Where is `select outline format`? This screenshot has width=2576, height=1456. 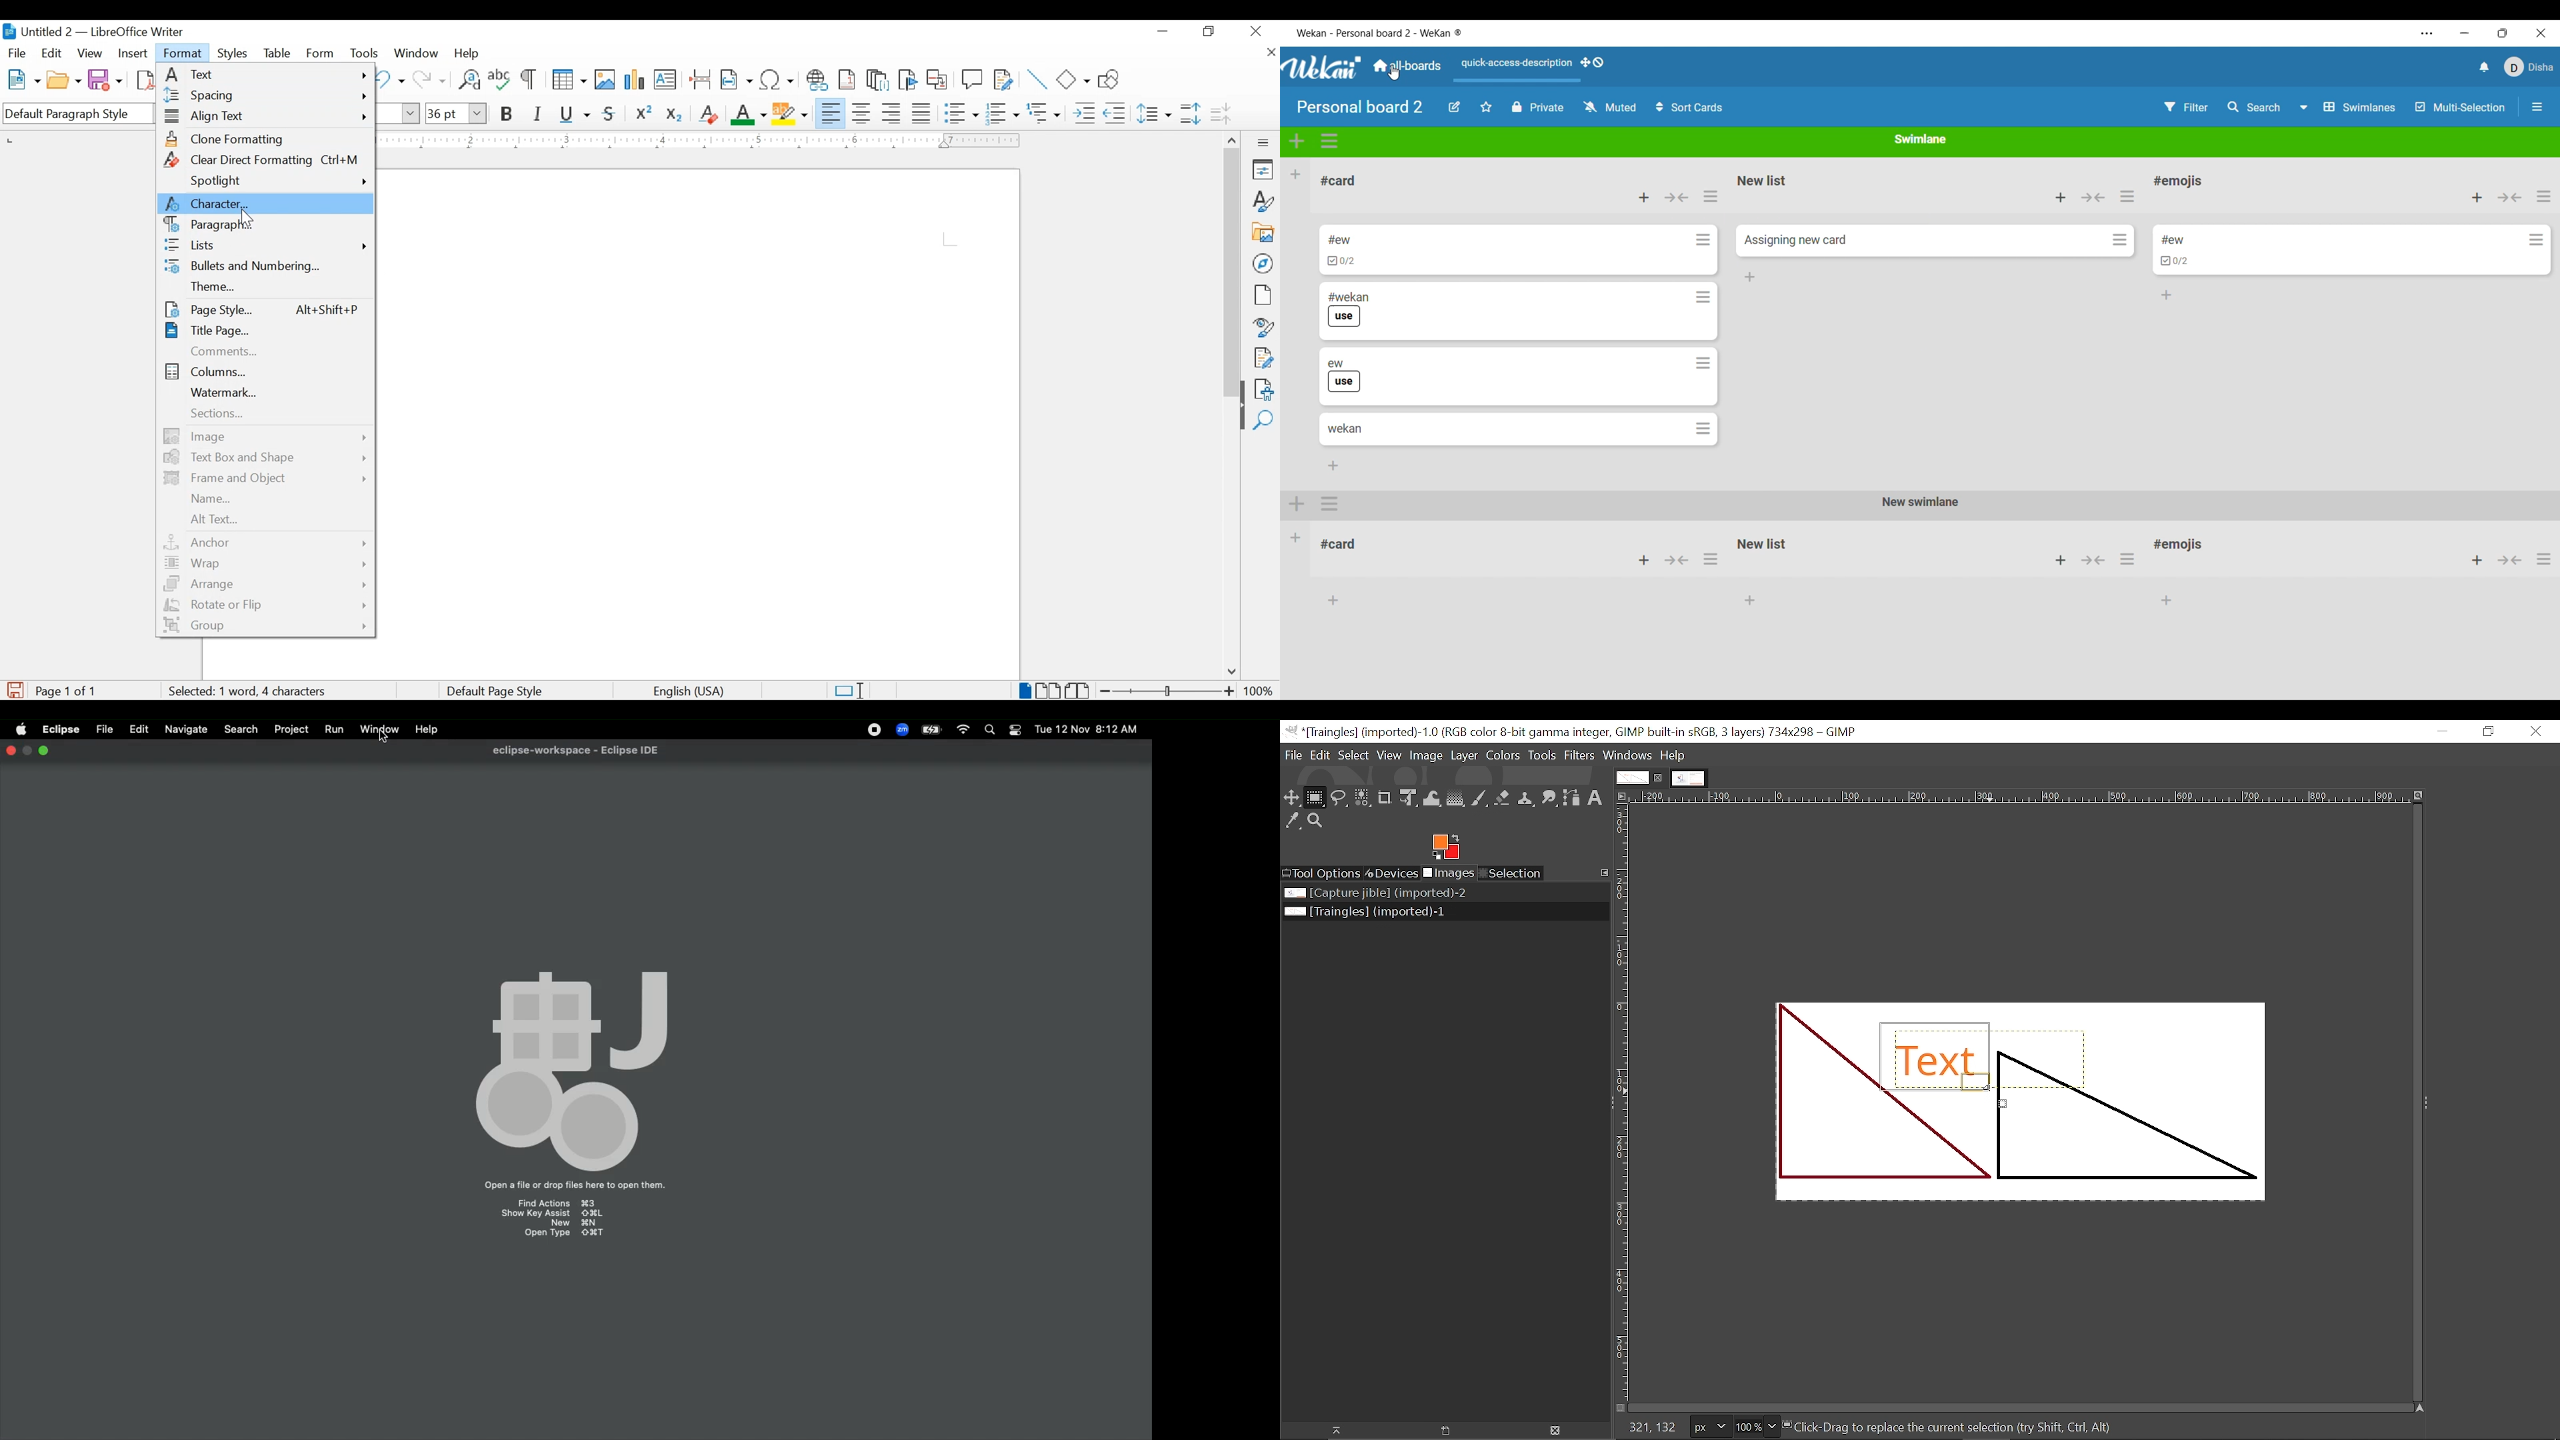
select outline format is located at coordinates (1045, 113).